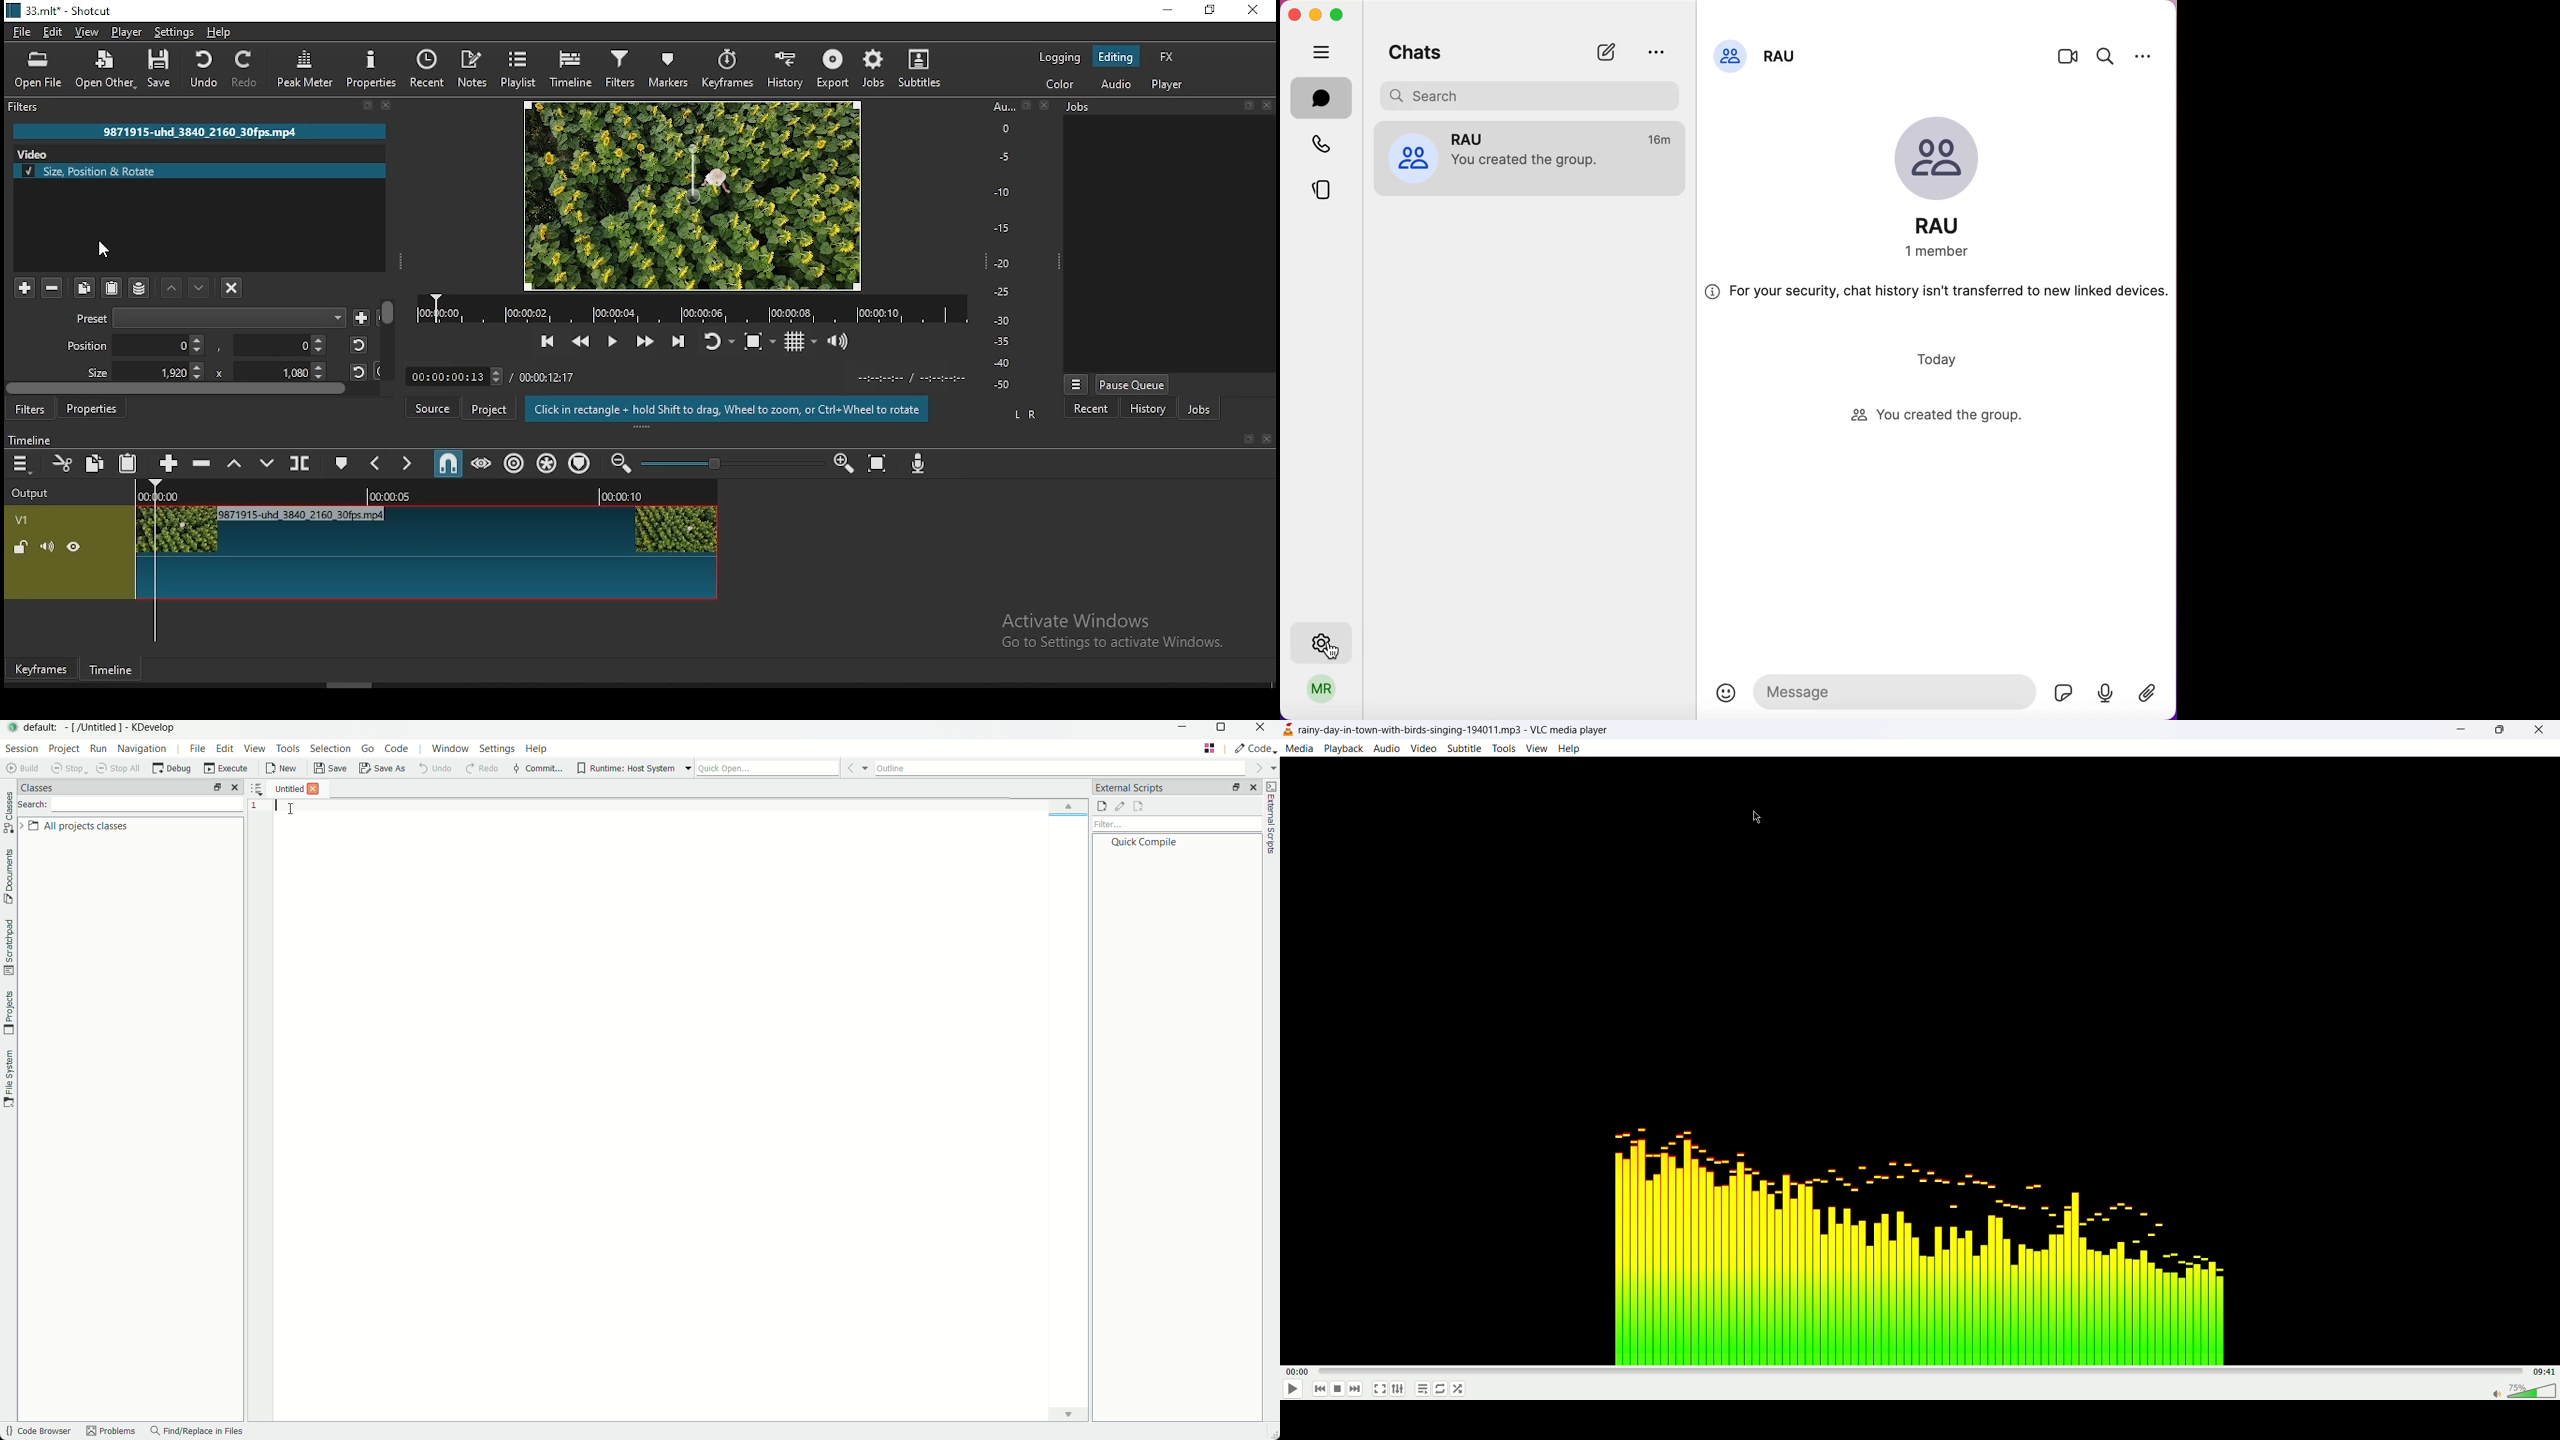 The image size is (2576, 1456). What do you see at coordinates (691, 195) in the screenshot?
I see `video` at bounding box center [691, 195].